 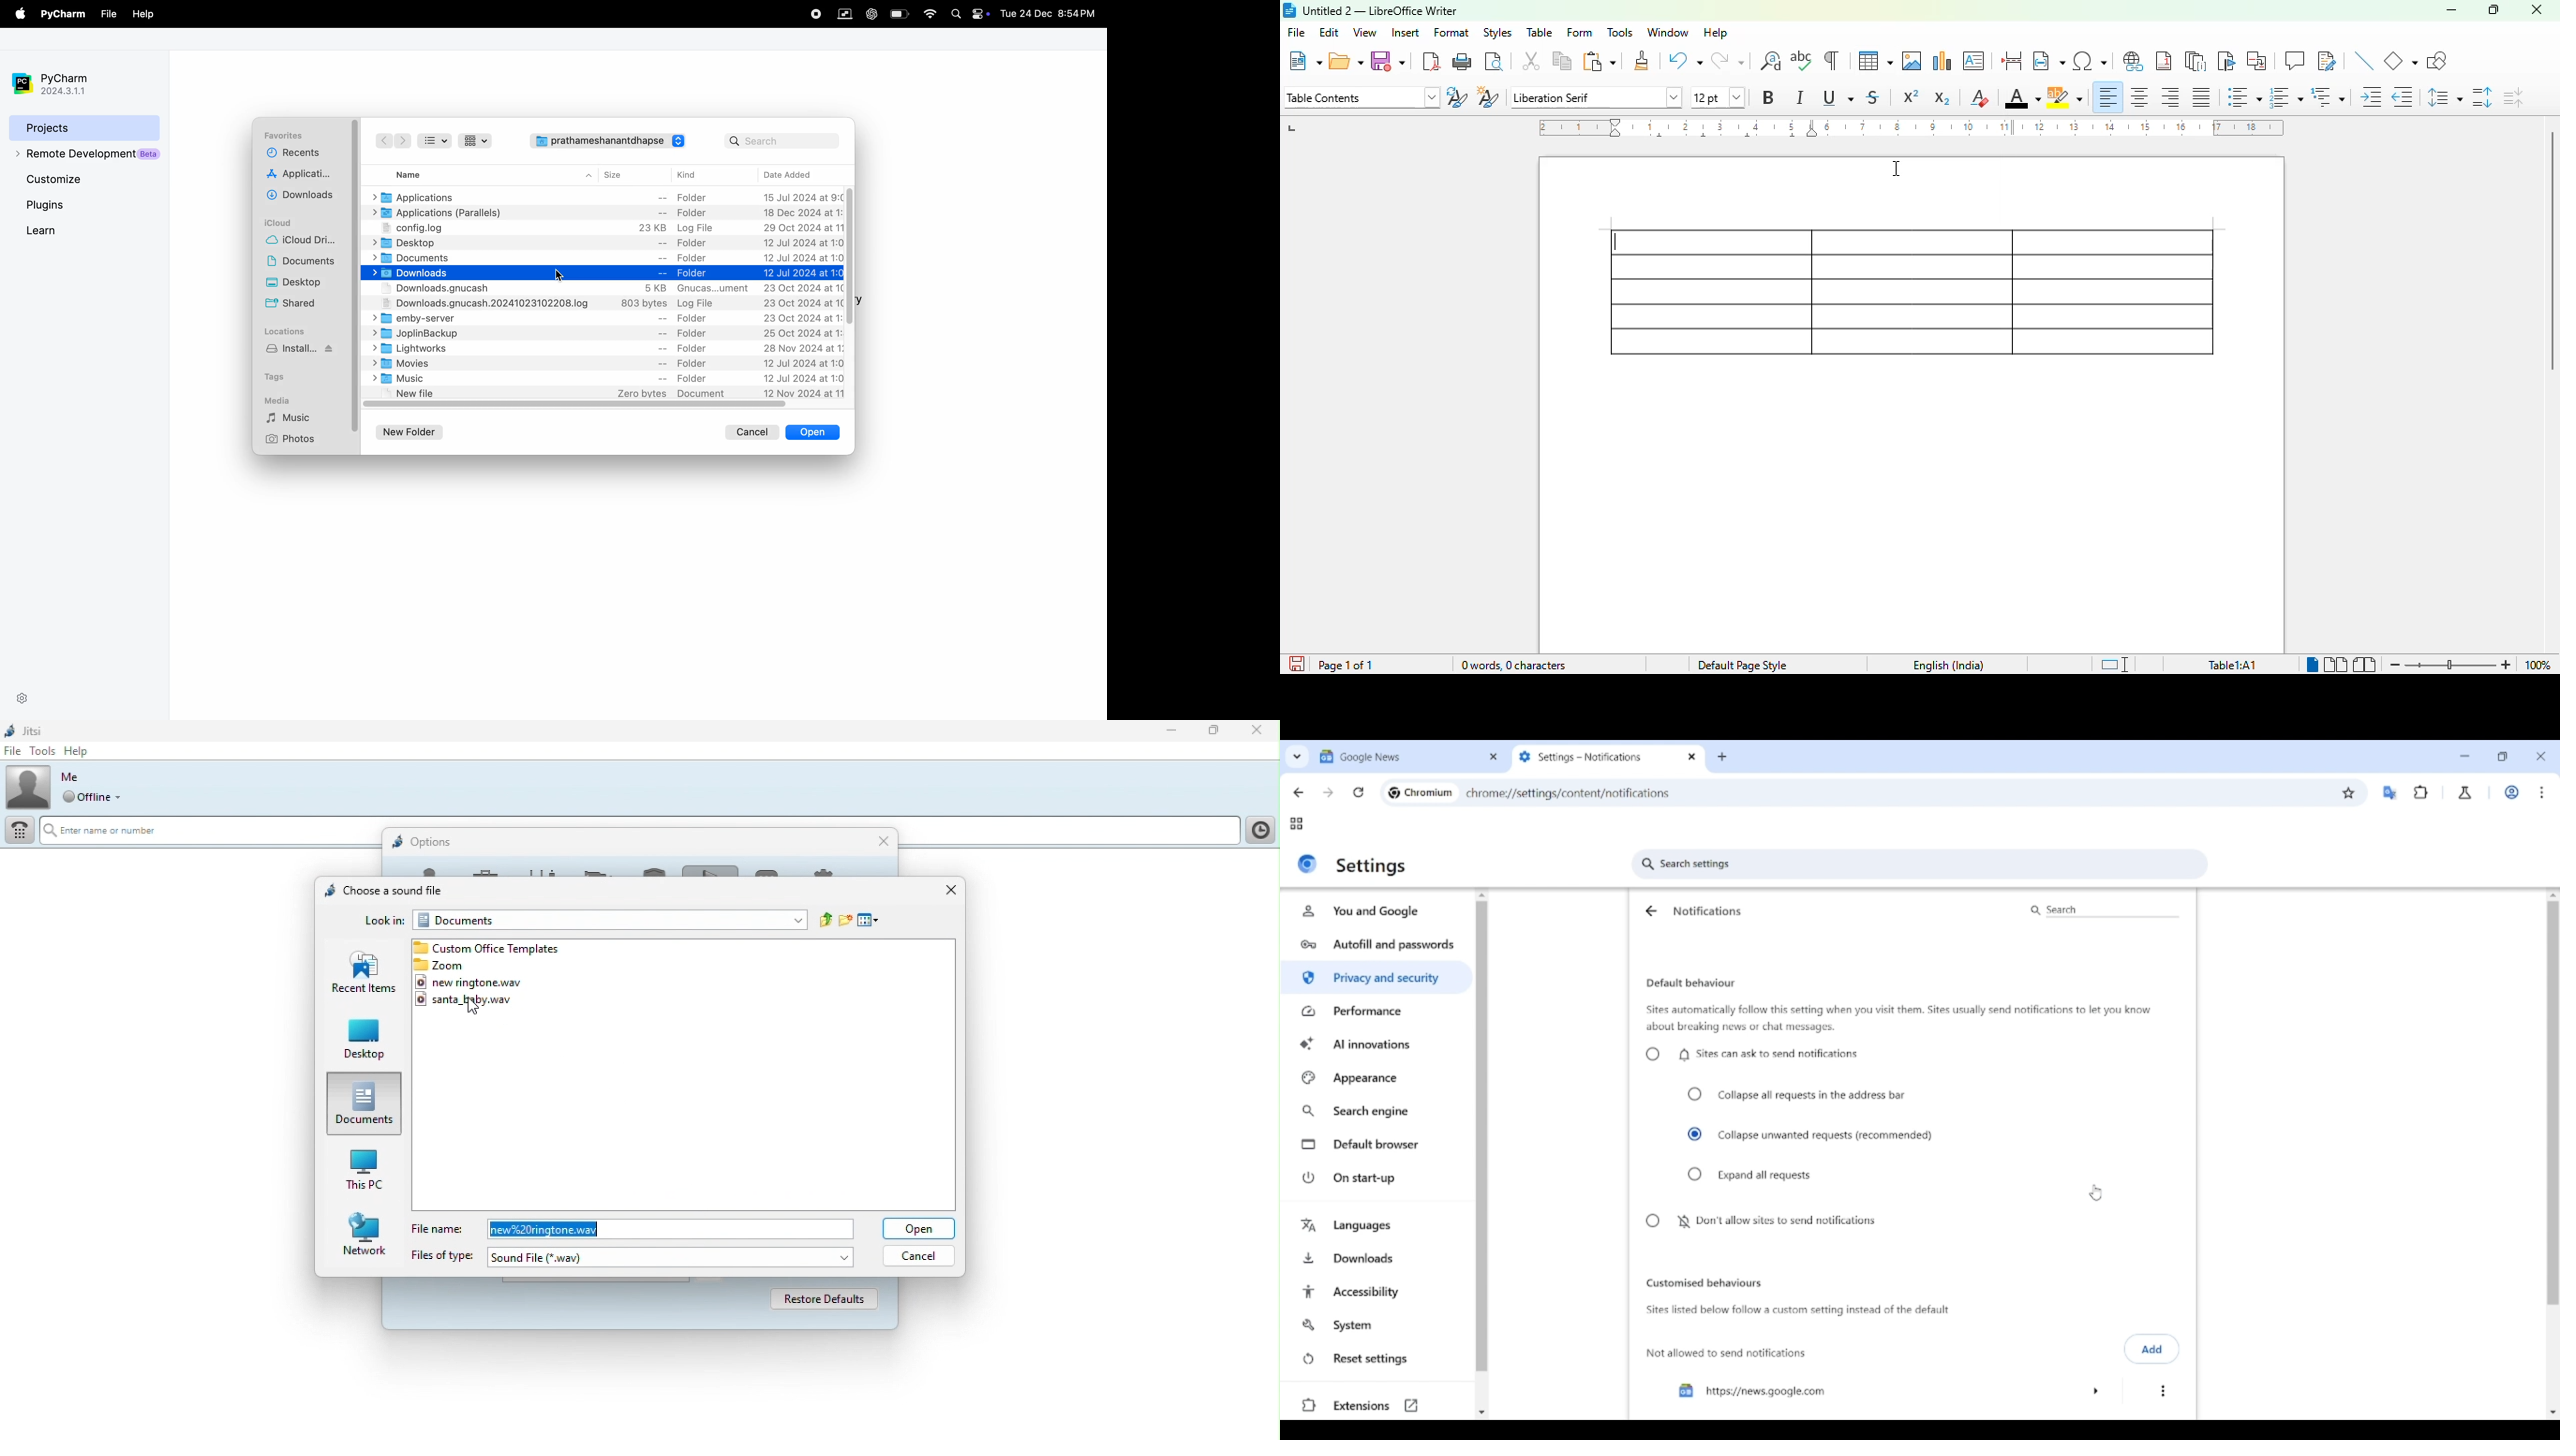 What do you see at coordinates (2446, 97) in the screenshot?
I see `set line spacing` at bounding box center [2446, 97].